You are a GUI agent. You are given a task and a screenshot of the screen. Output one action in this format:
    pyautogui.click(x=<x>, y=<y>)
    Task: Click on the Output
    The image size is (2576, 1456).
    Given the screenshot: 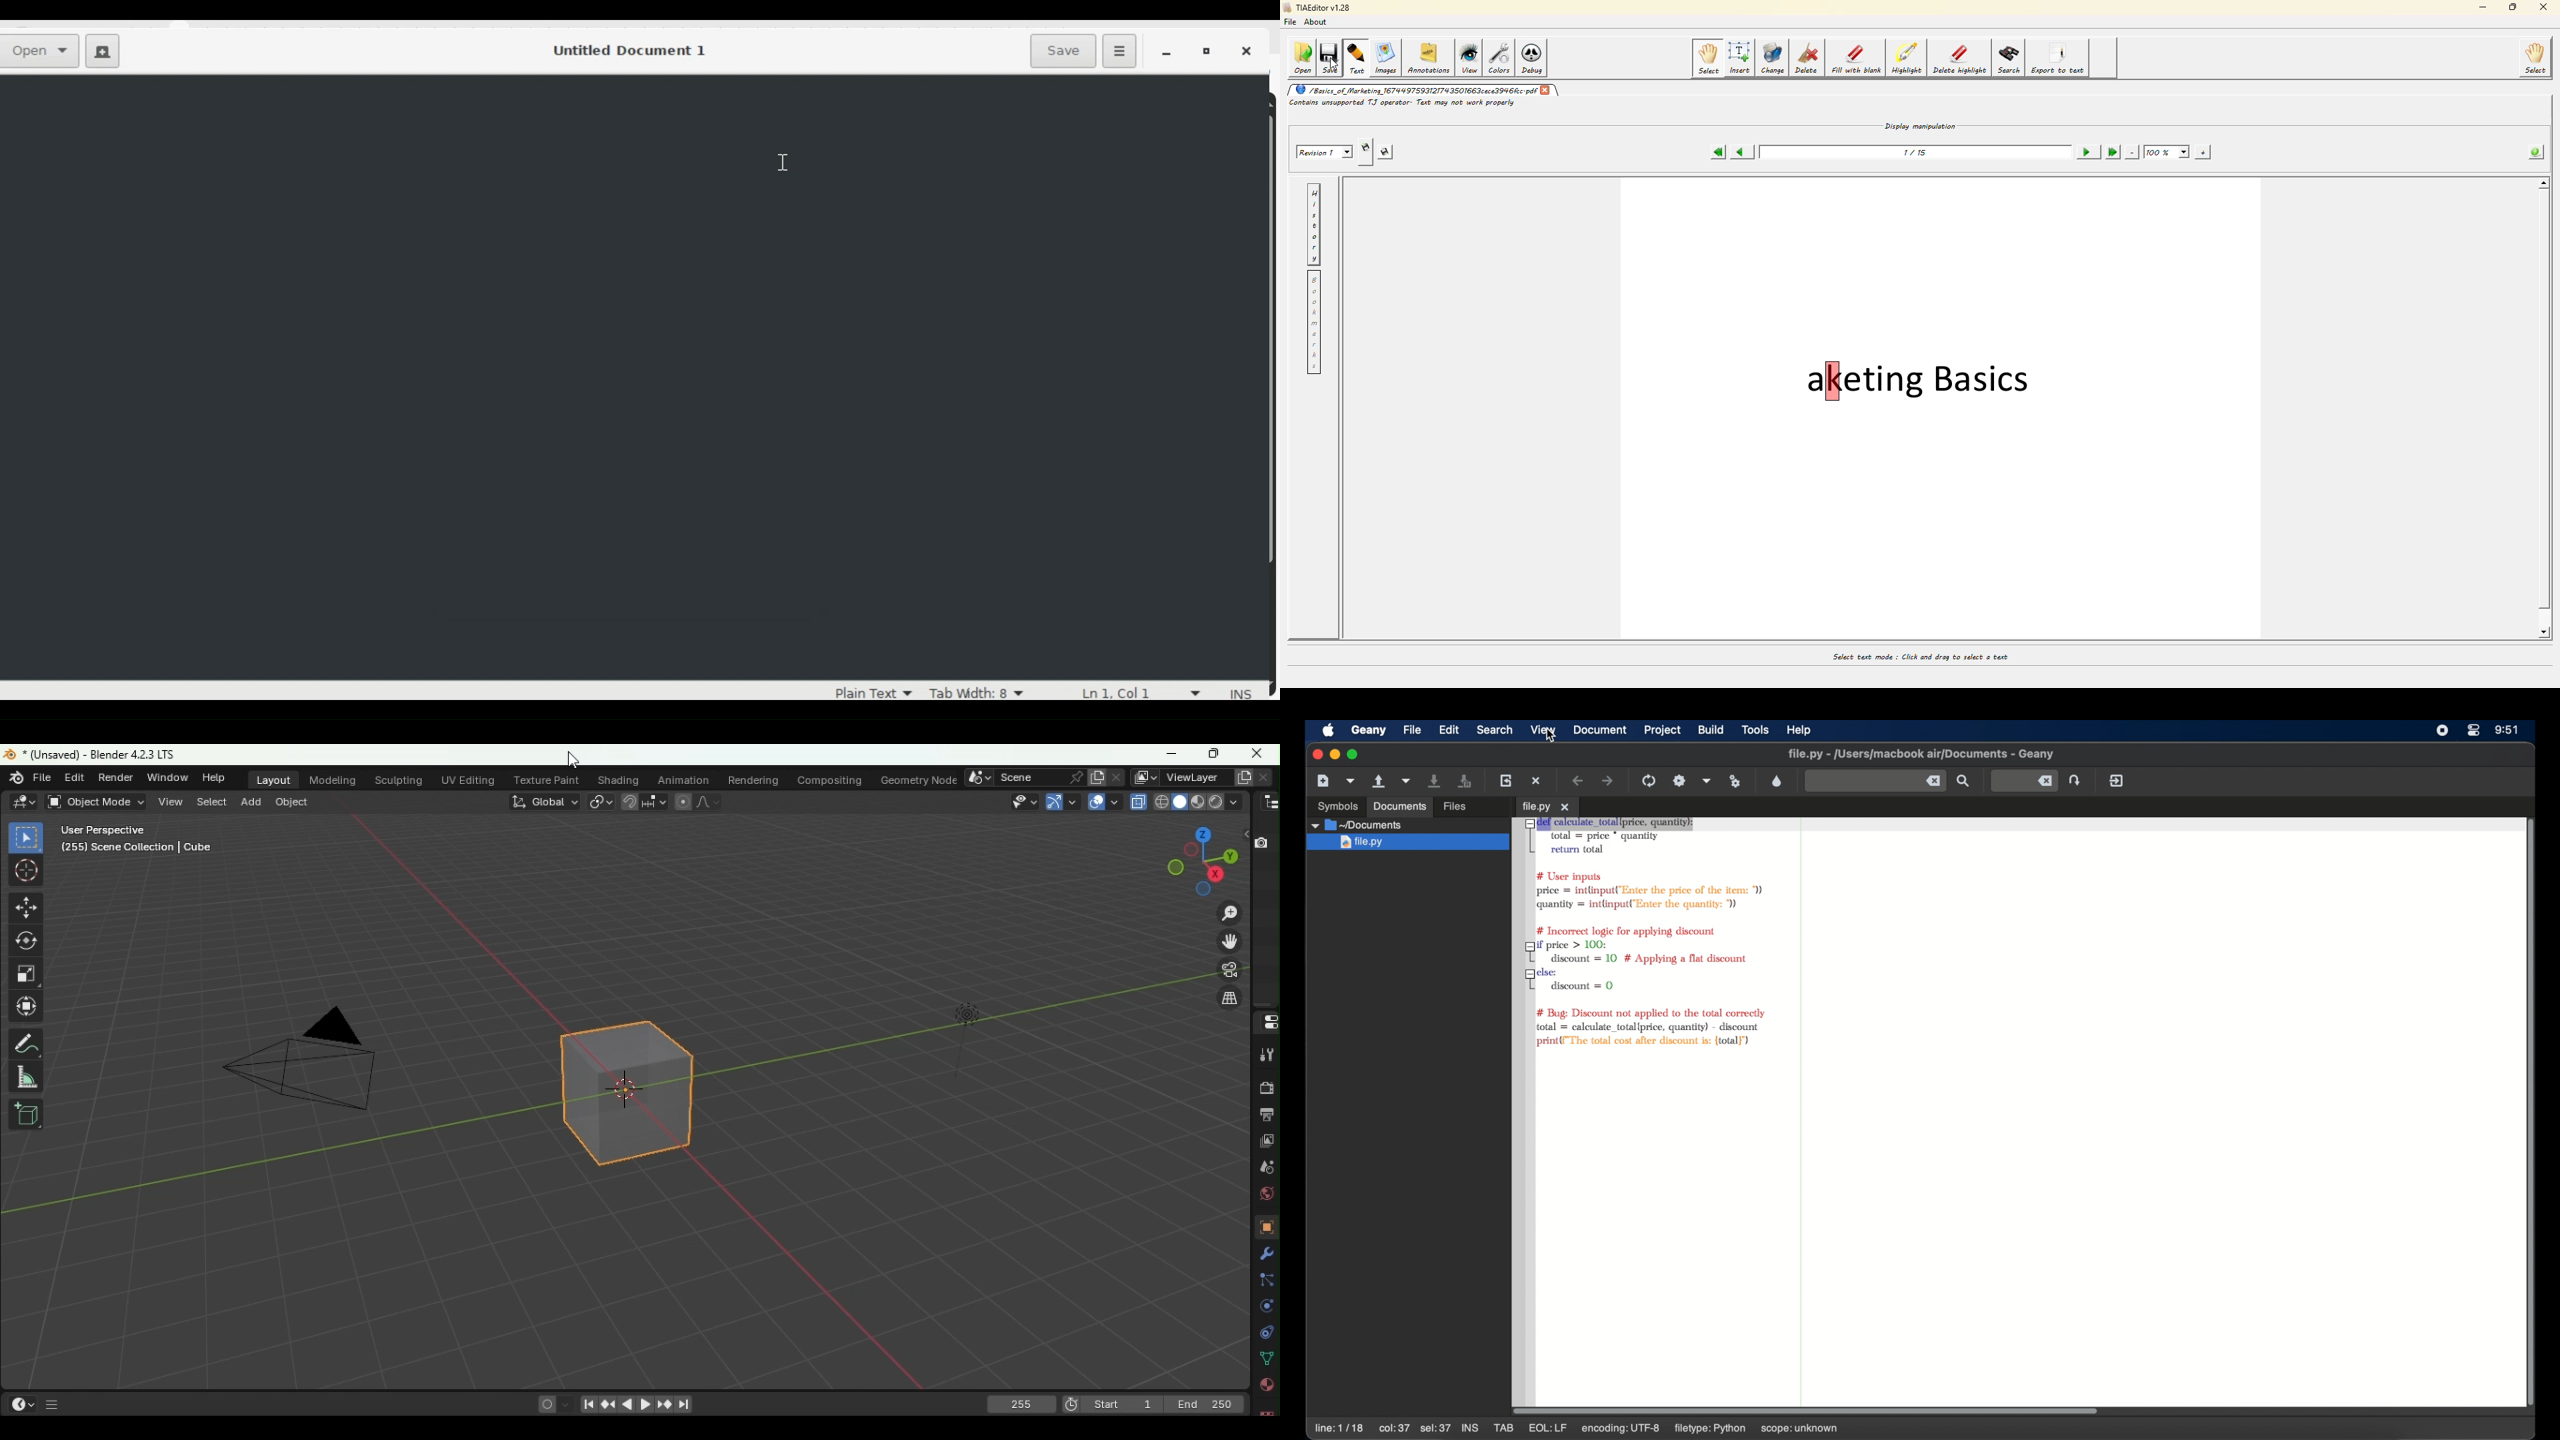 What is the action you would take?
    pyautogui.click(x=1266, y=1115)
    